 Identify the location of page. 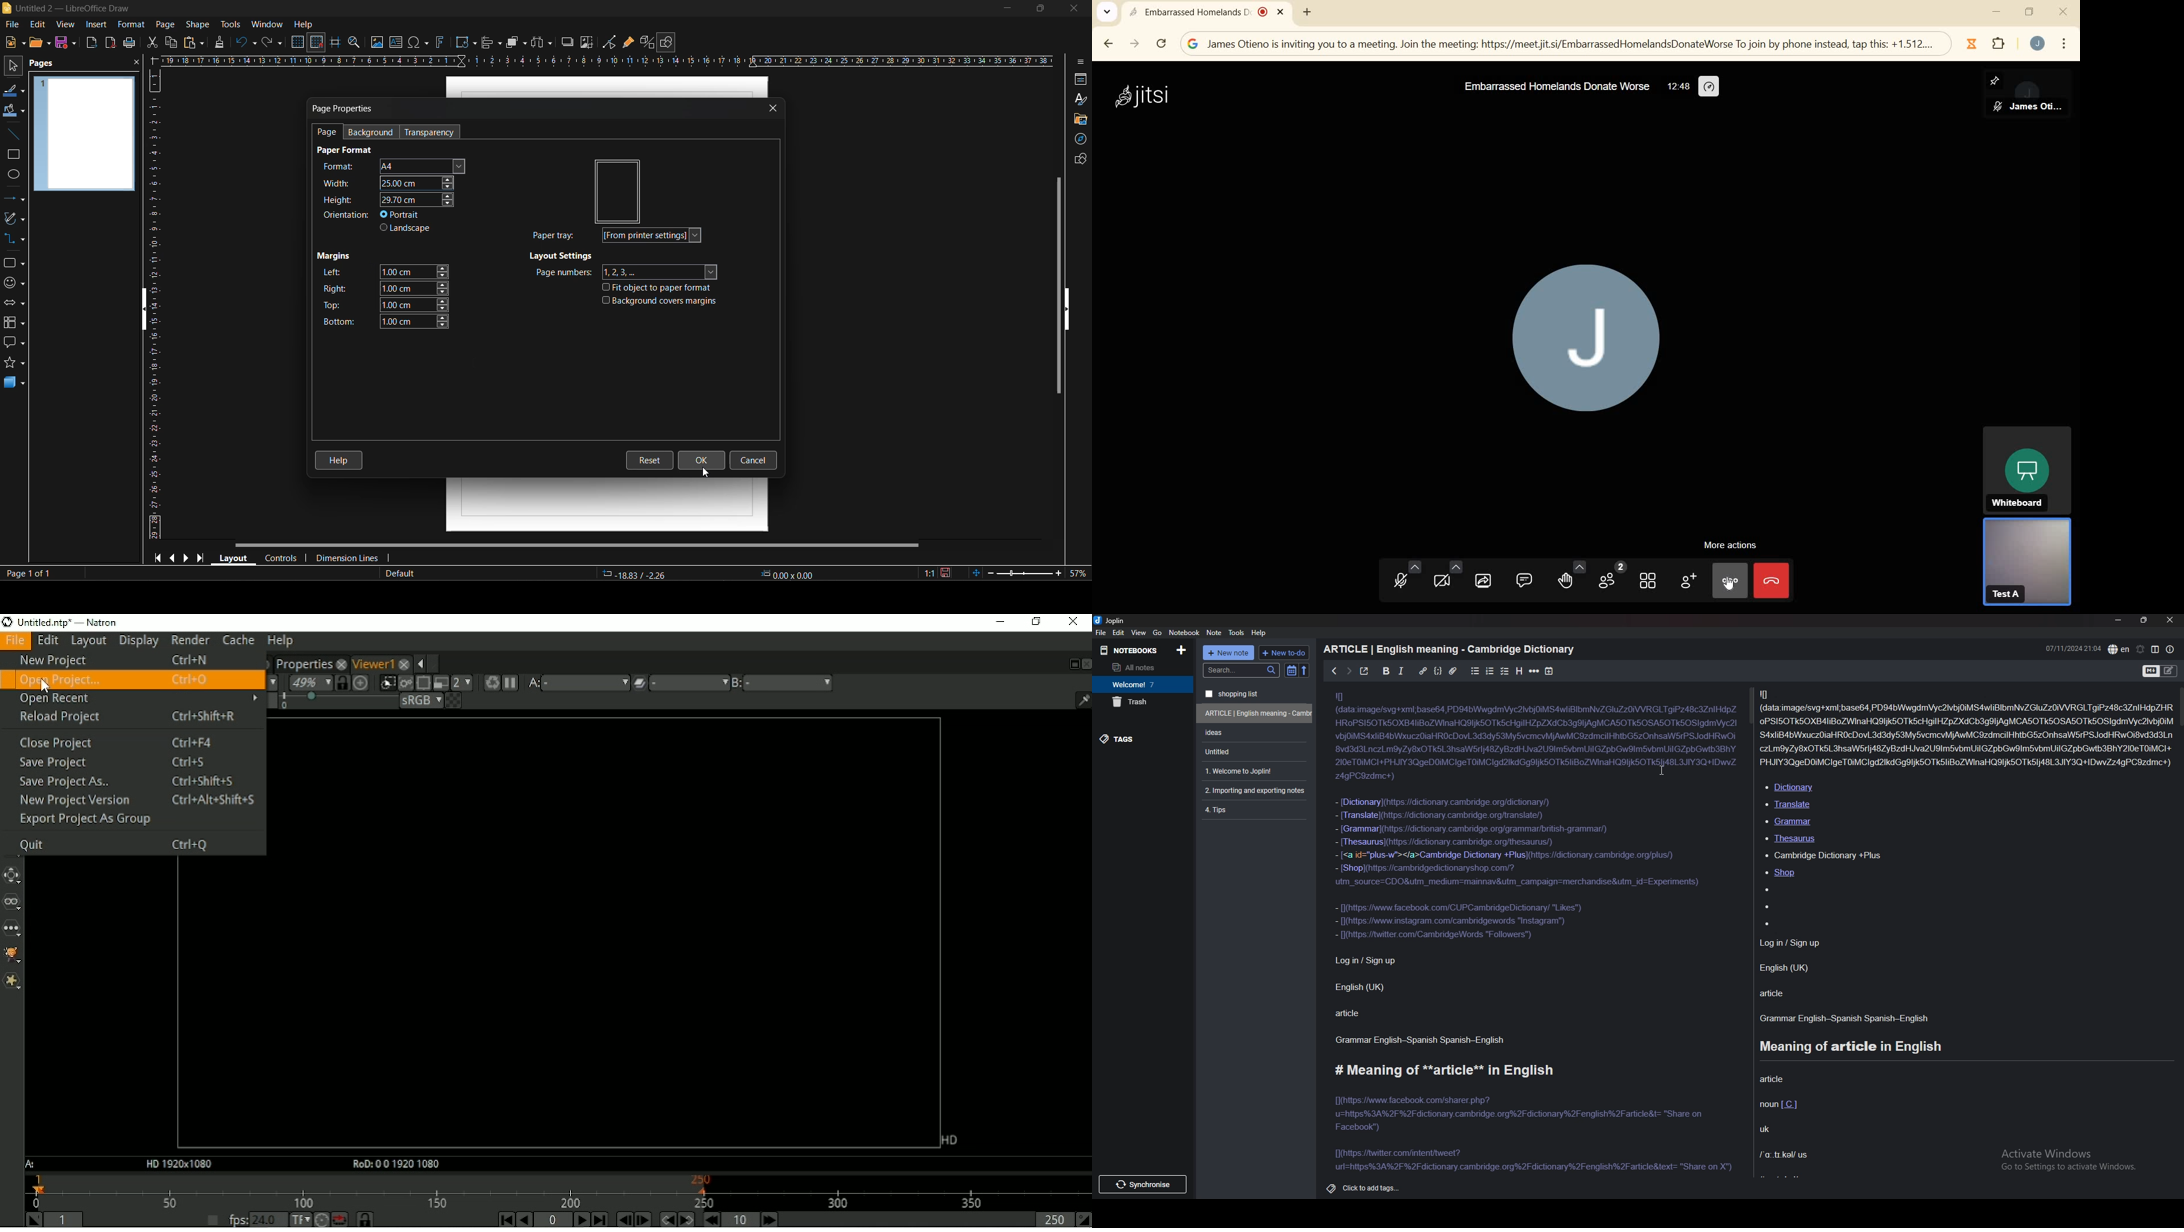
(328, 133).